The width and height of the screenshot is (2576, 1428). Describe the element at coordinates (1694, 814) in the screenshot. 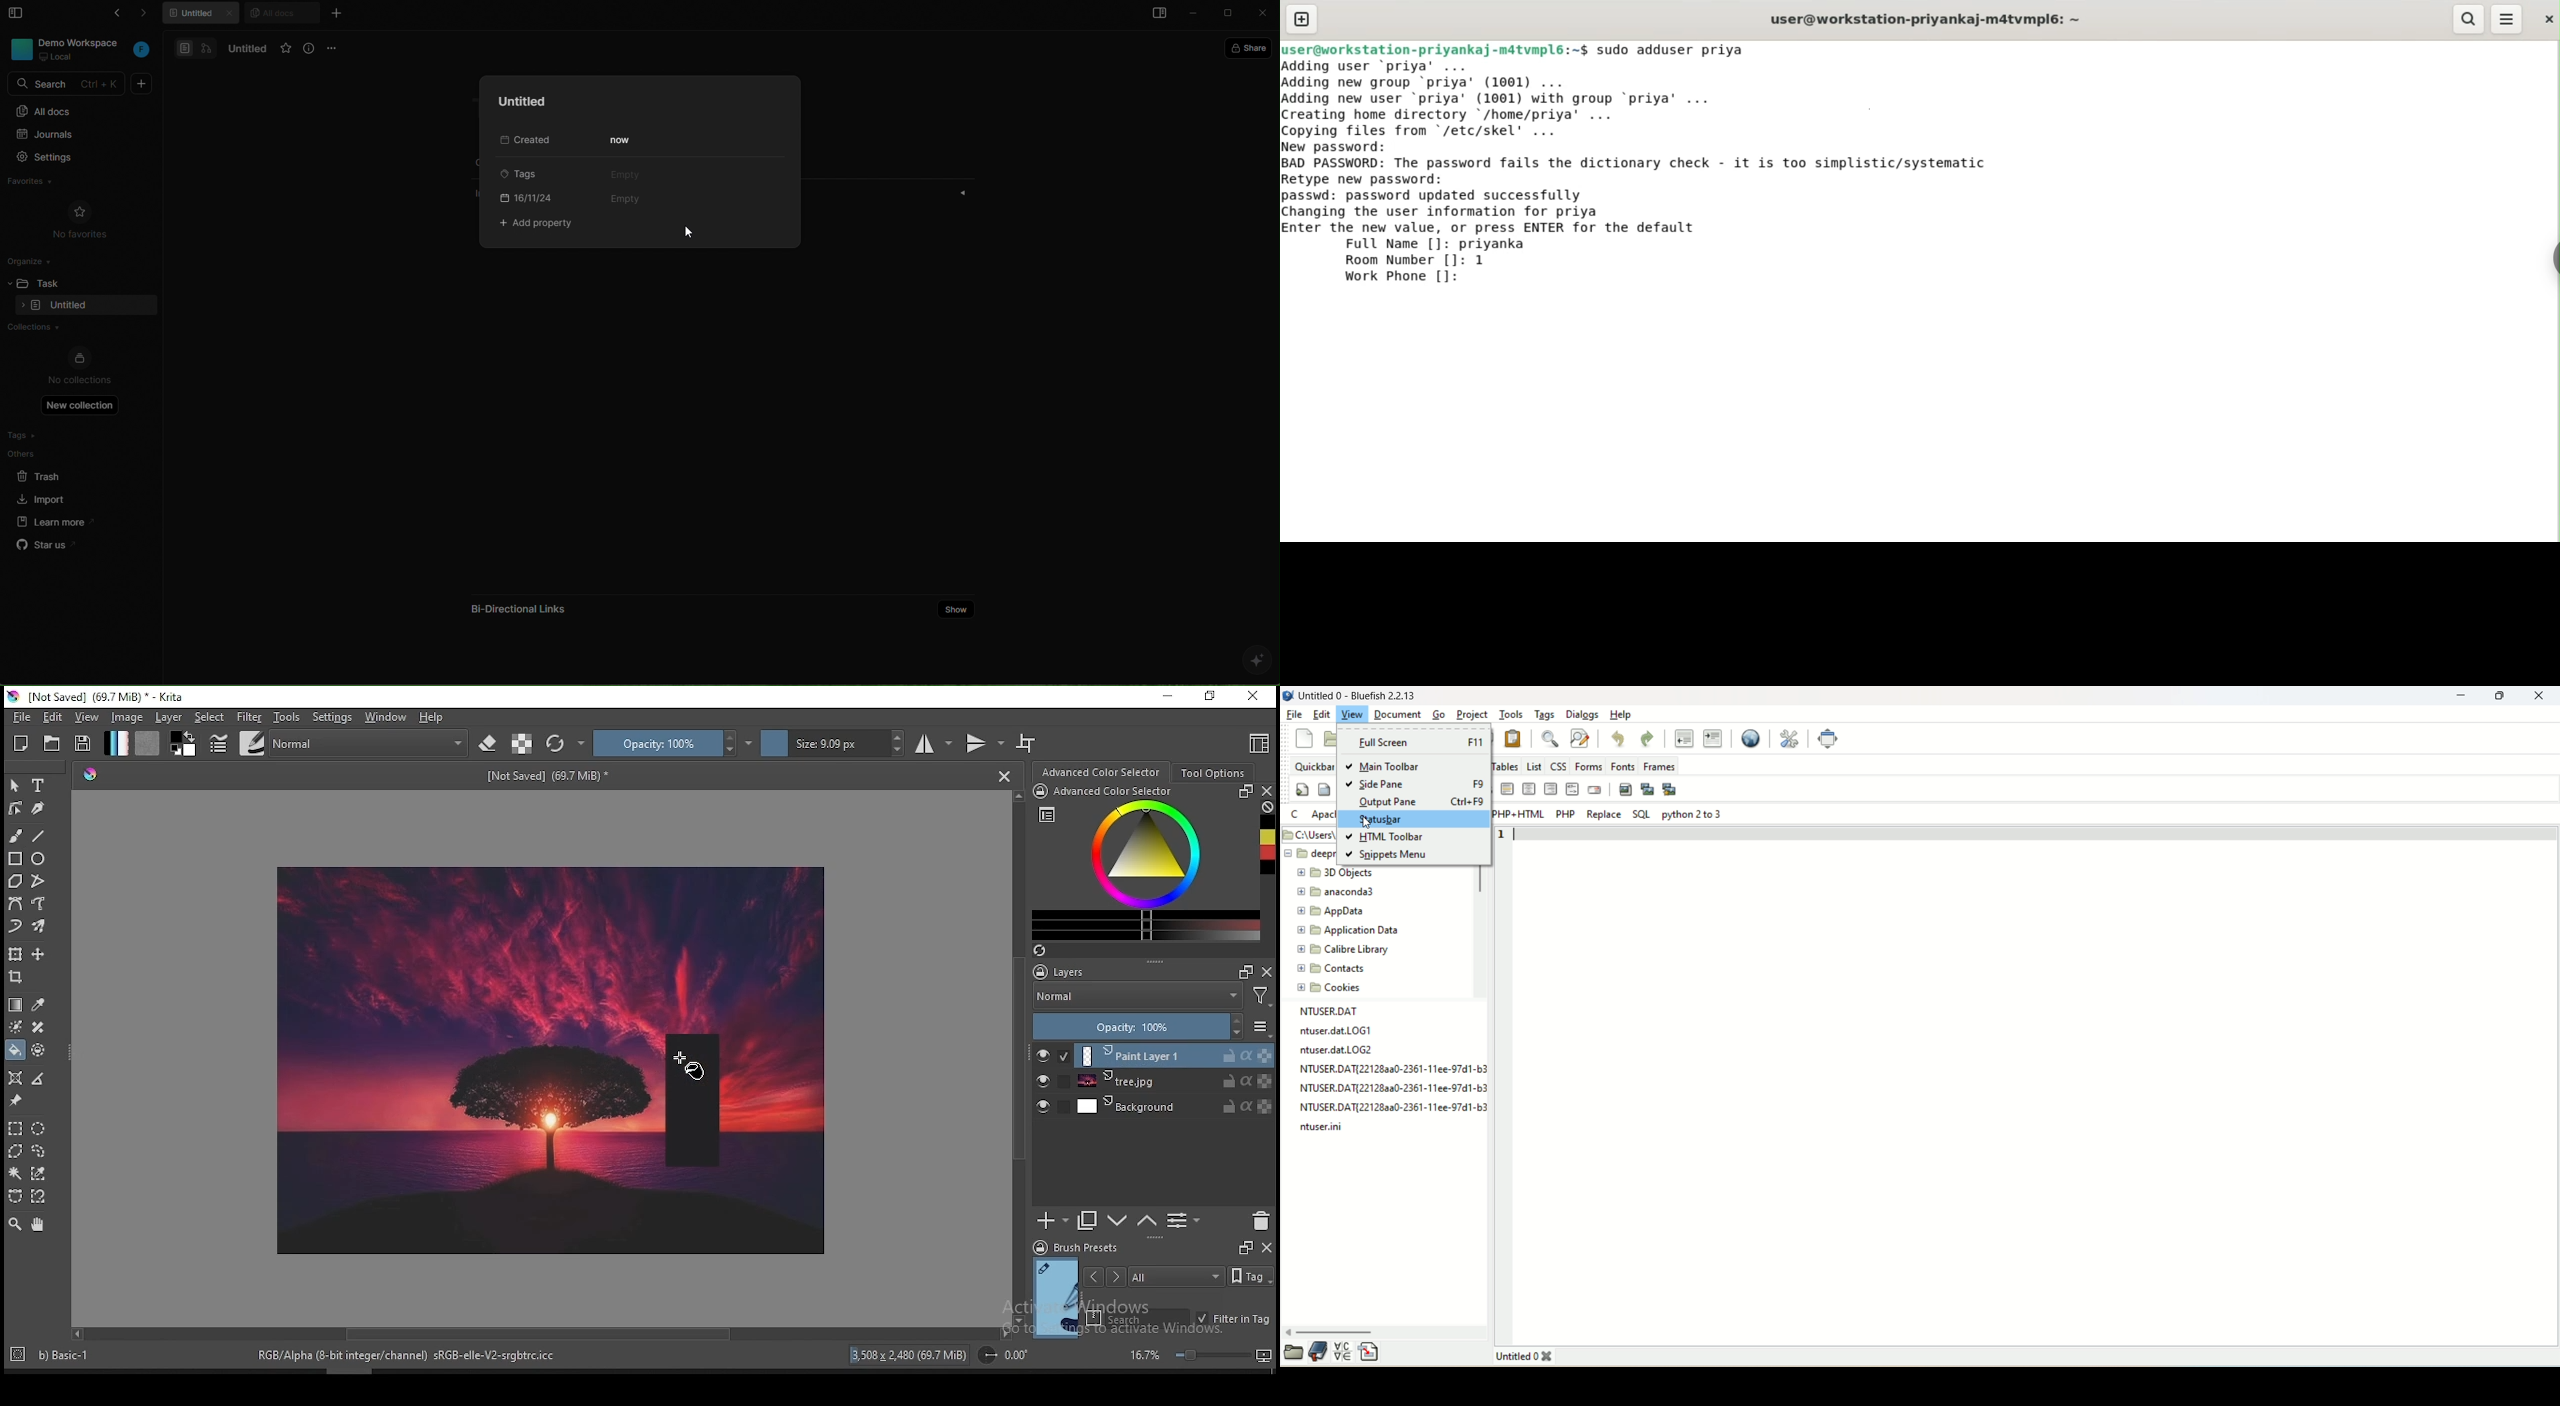

I see `python 2 to 3` at that location.